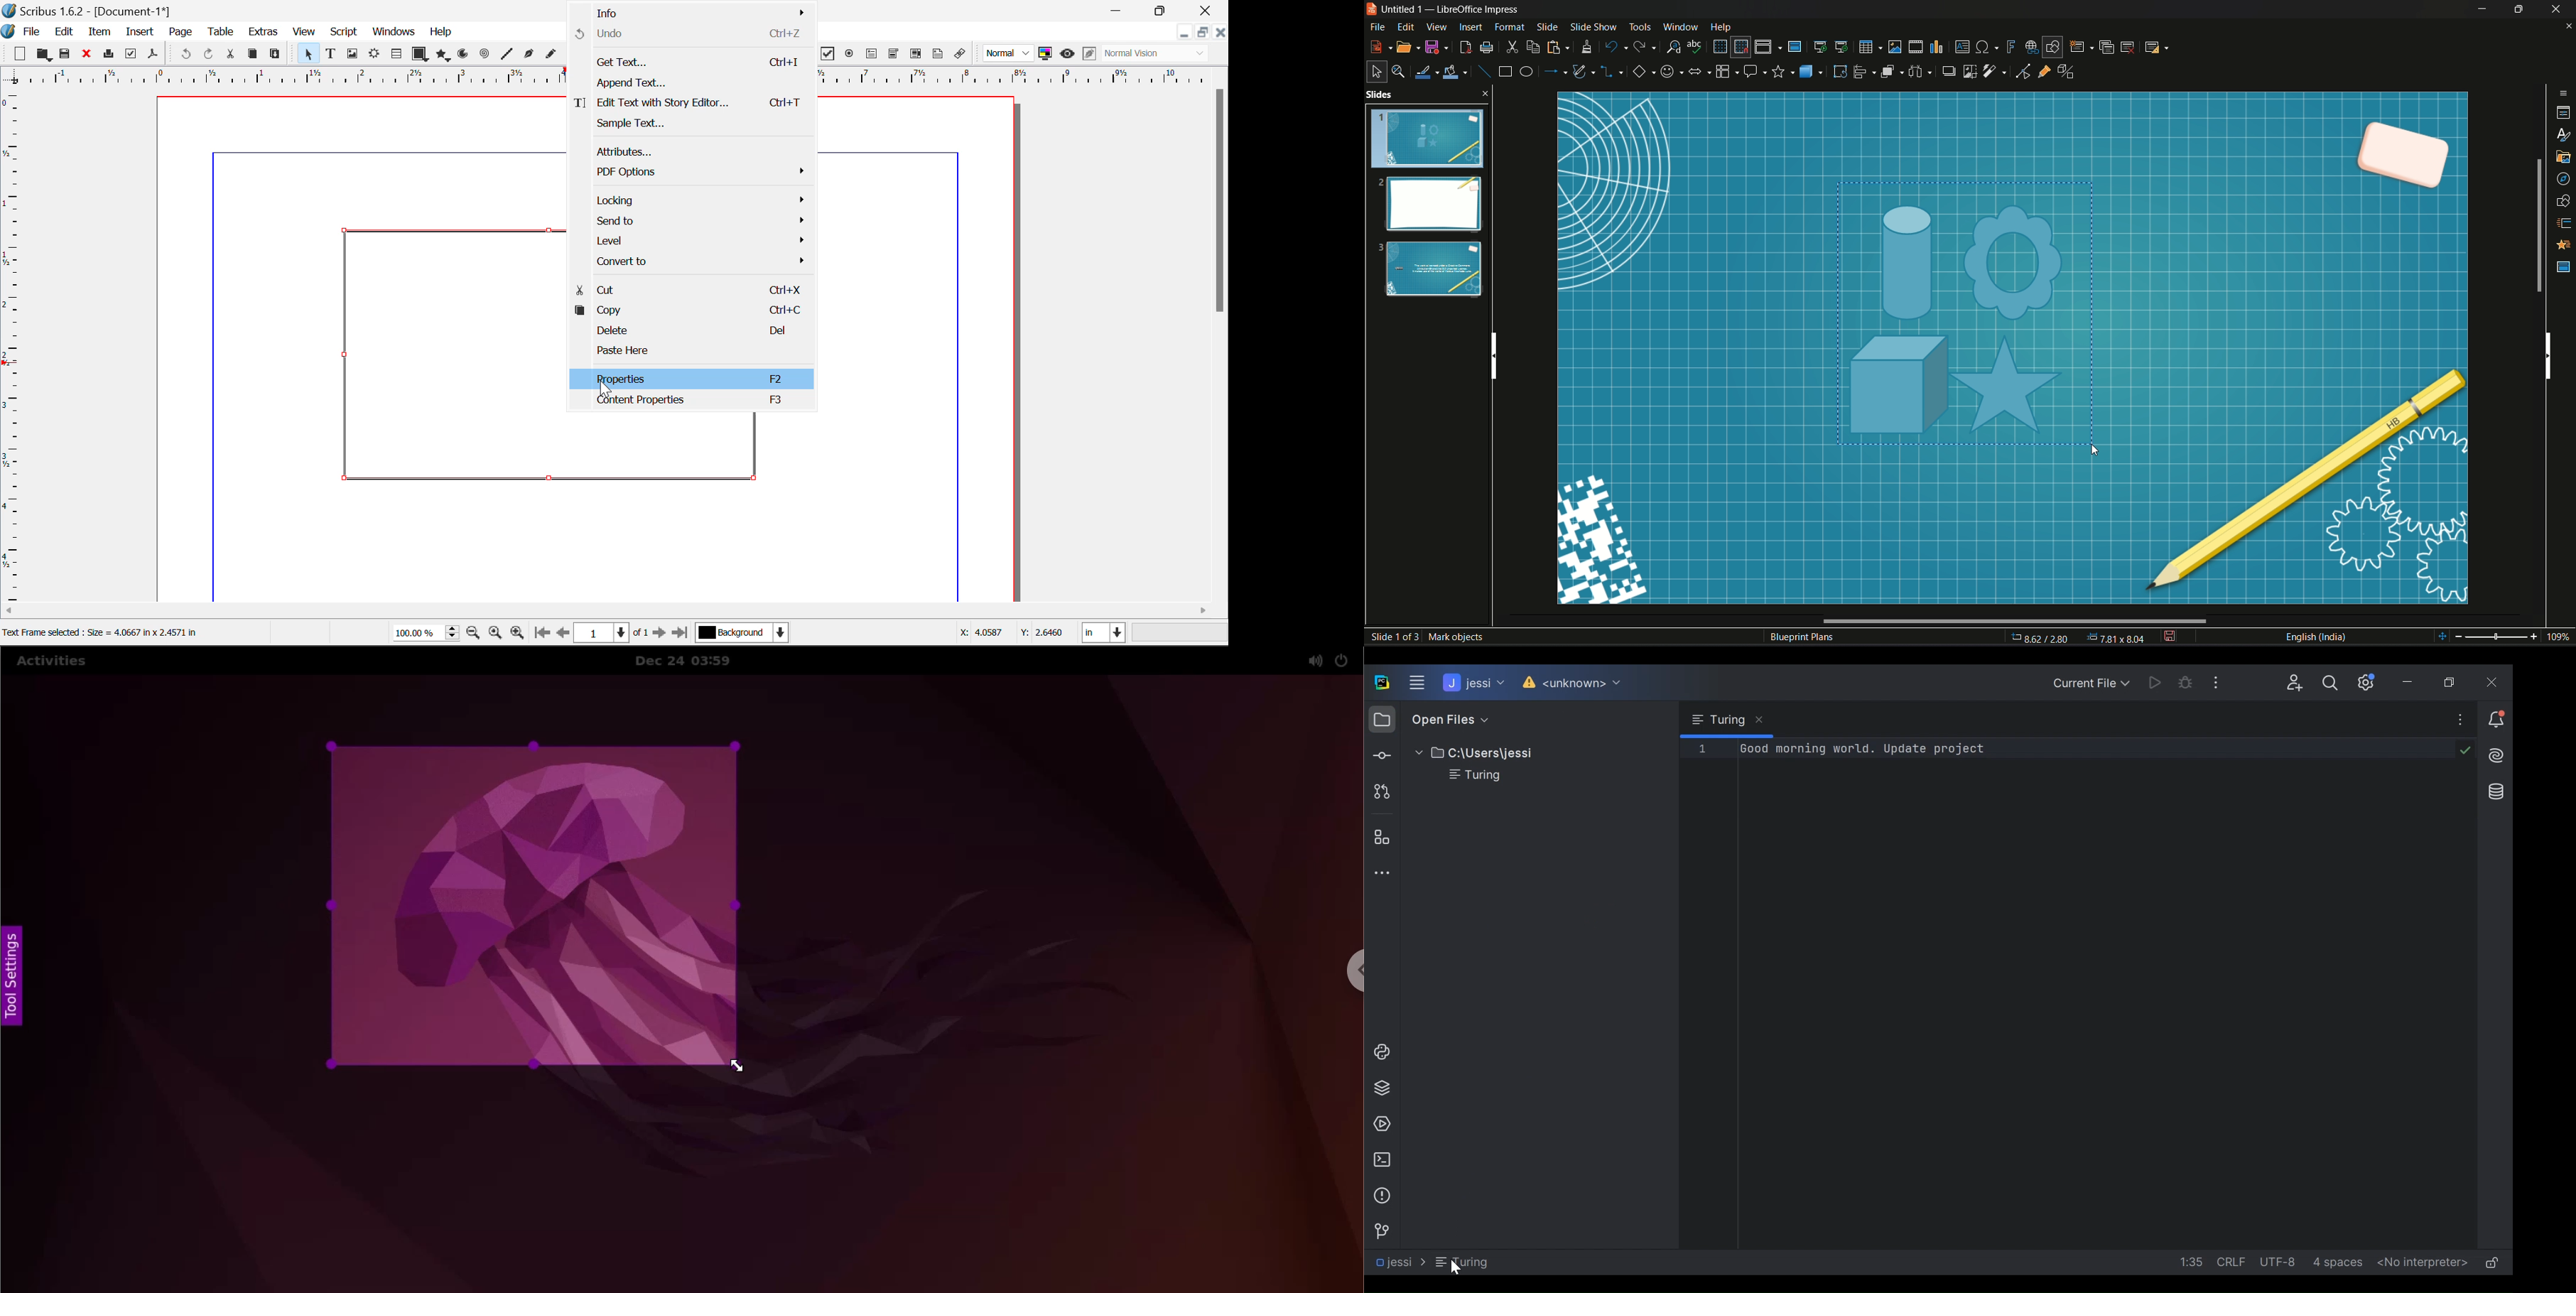 This screenshot has width=2576, height=1316. What do you see at coordinates (1721, 27) in the screenshot?
I see `Help` at bounding box center [1721, 27].